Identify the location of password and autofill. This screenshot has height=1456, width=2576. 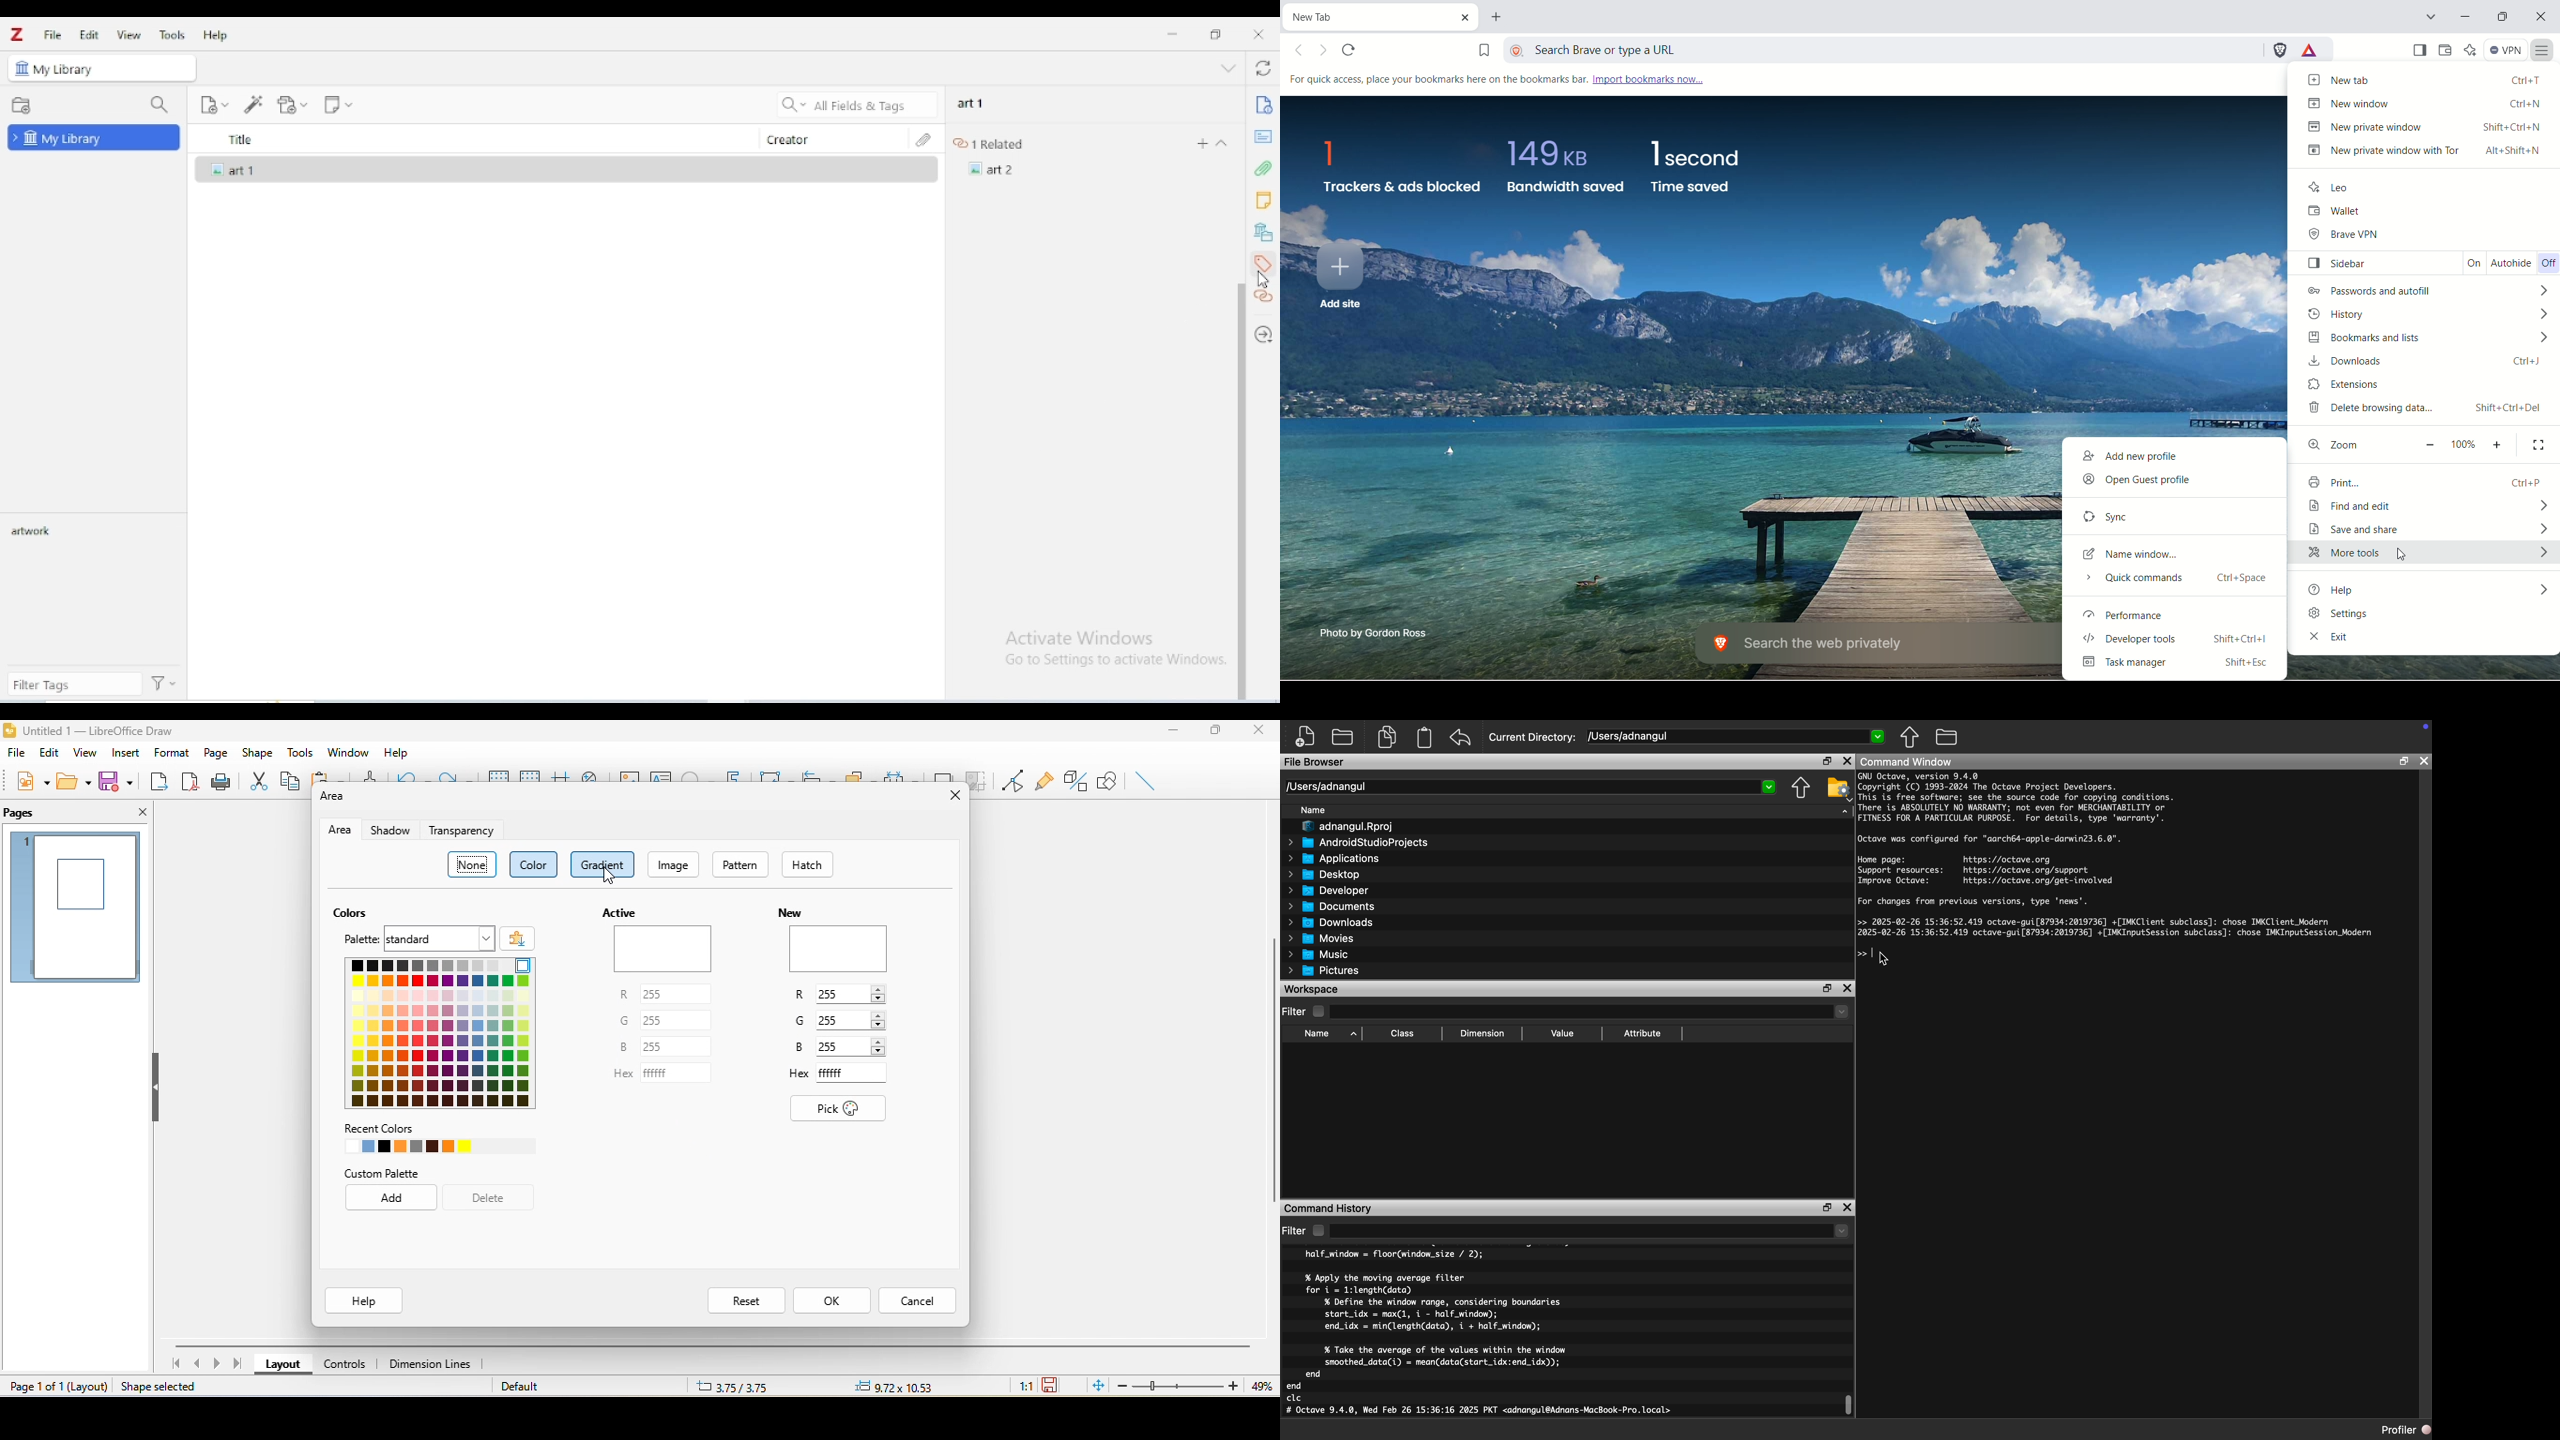
(2427, 291).